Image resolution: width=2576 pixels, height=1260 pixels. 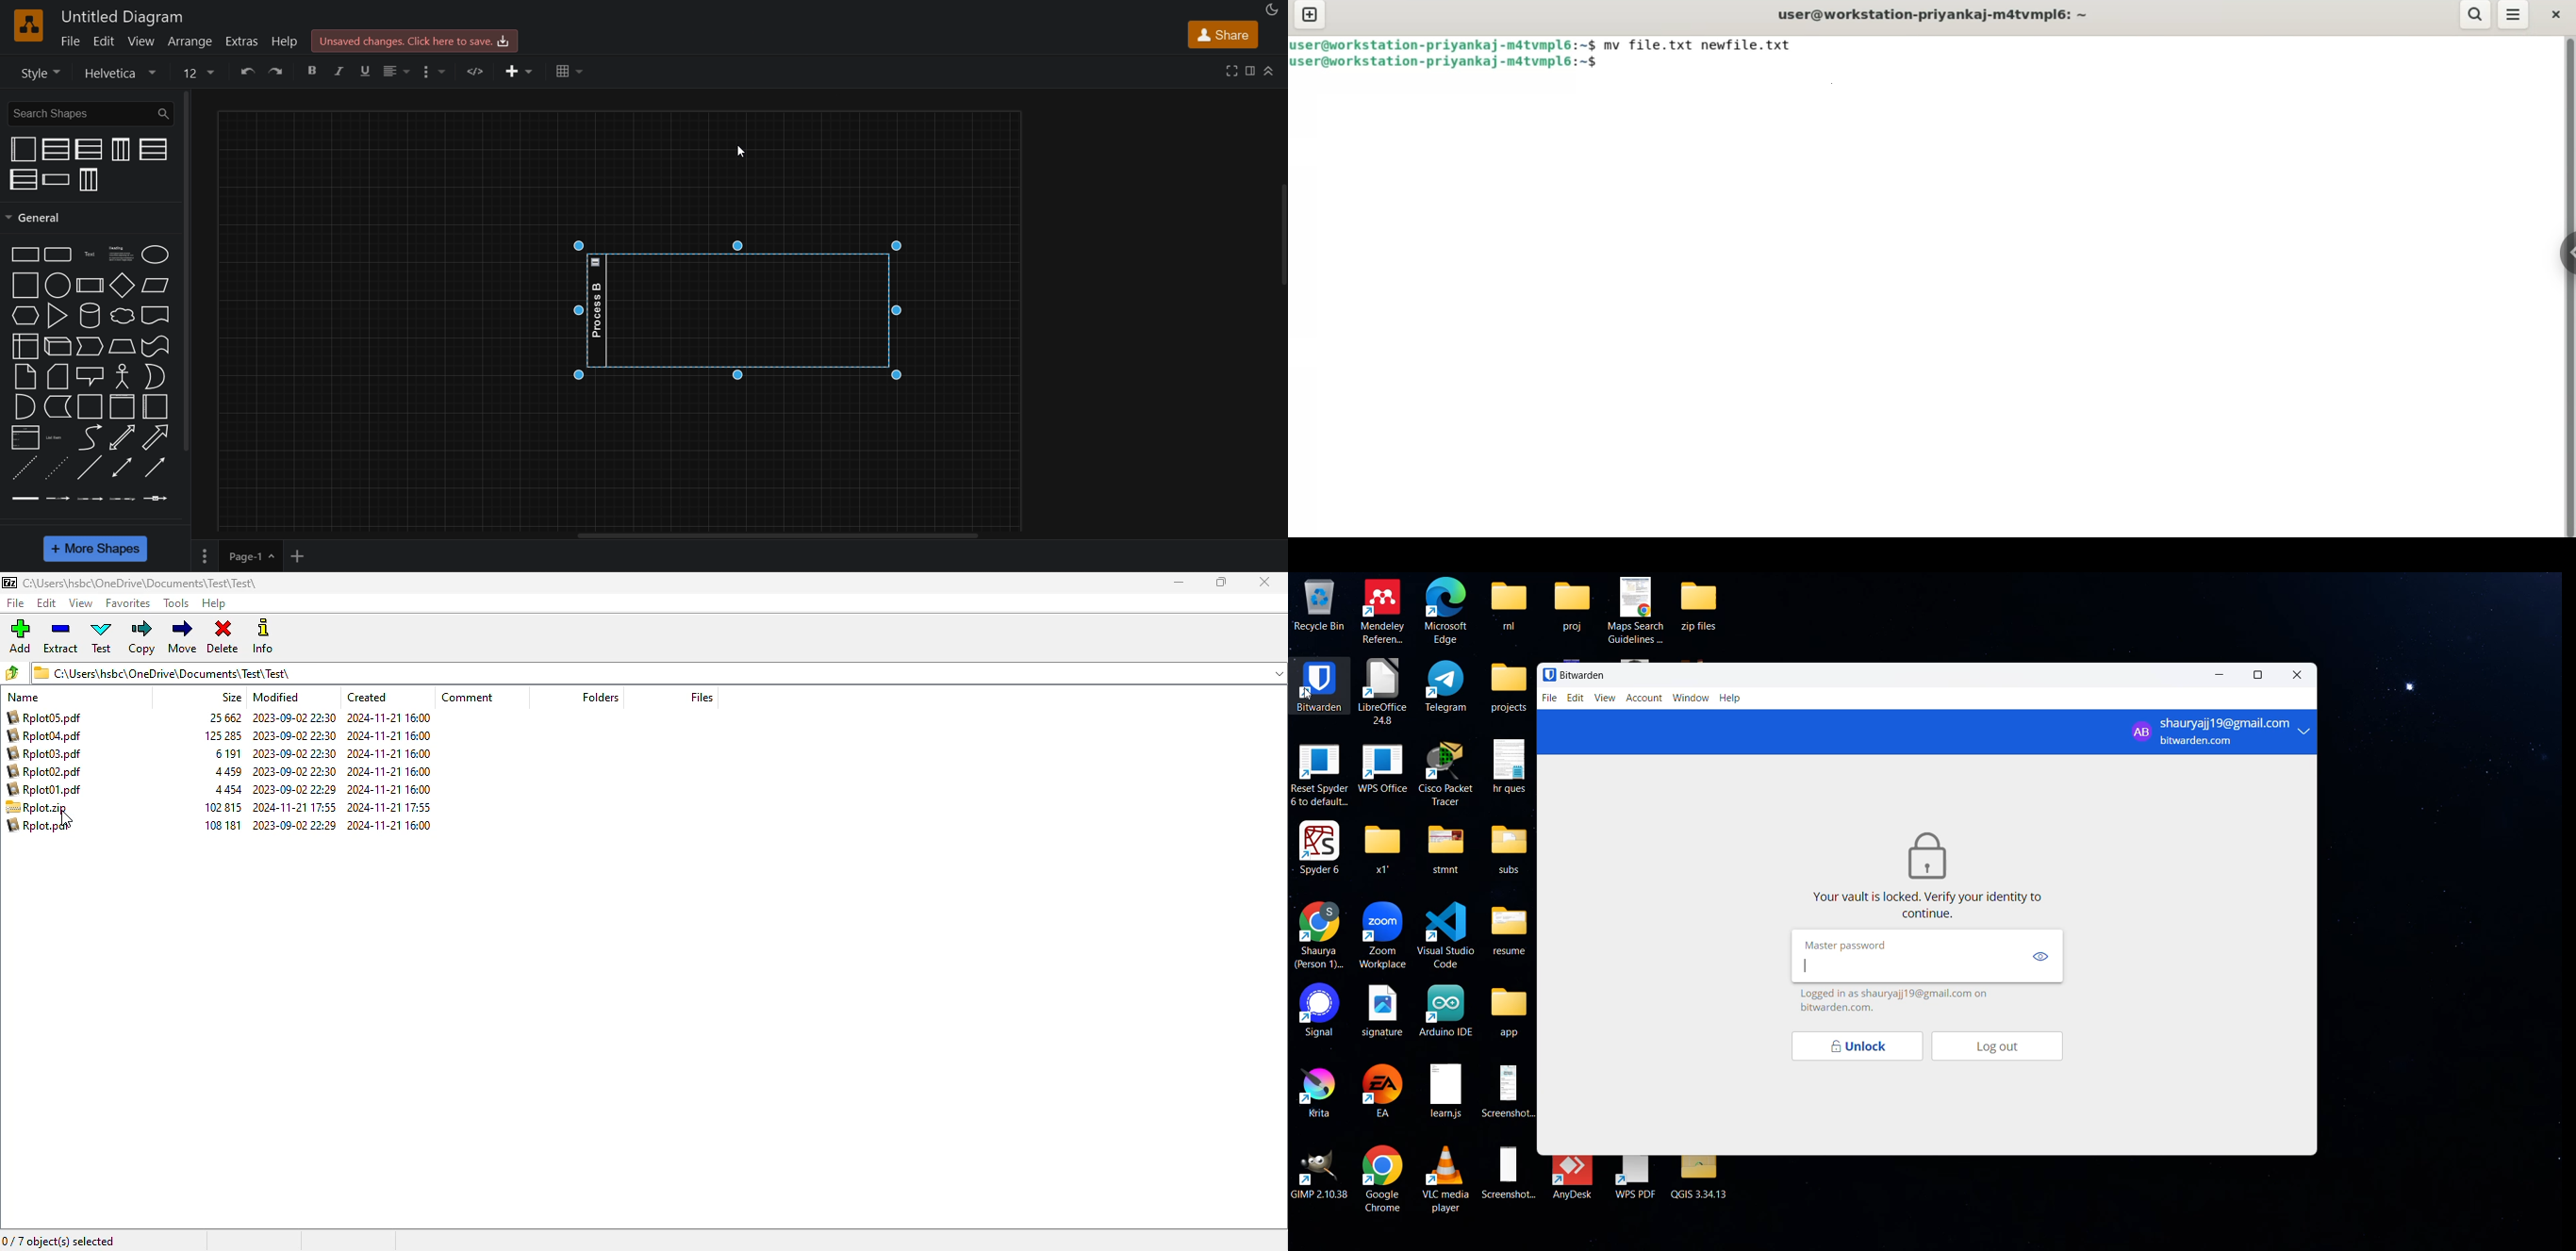 I want to click on Insert, so click(x=519, y=71).